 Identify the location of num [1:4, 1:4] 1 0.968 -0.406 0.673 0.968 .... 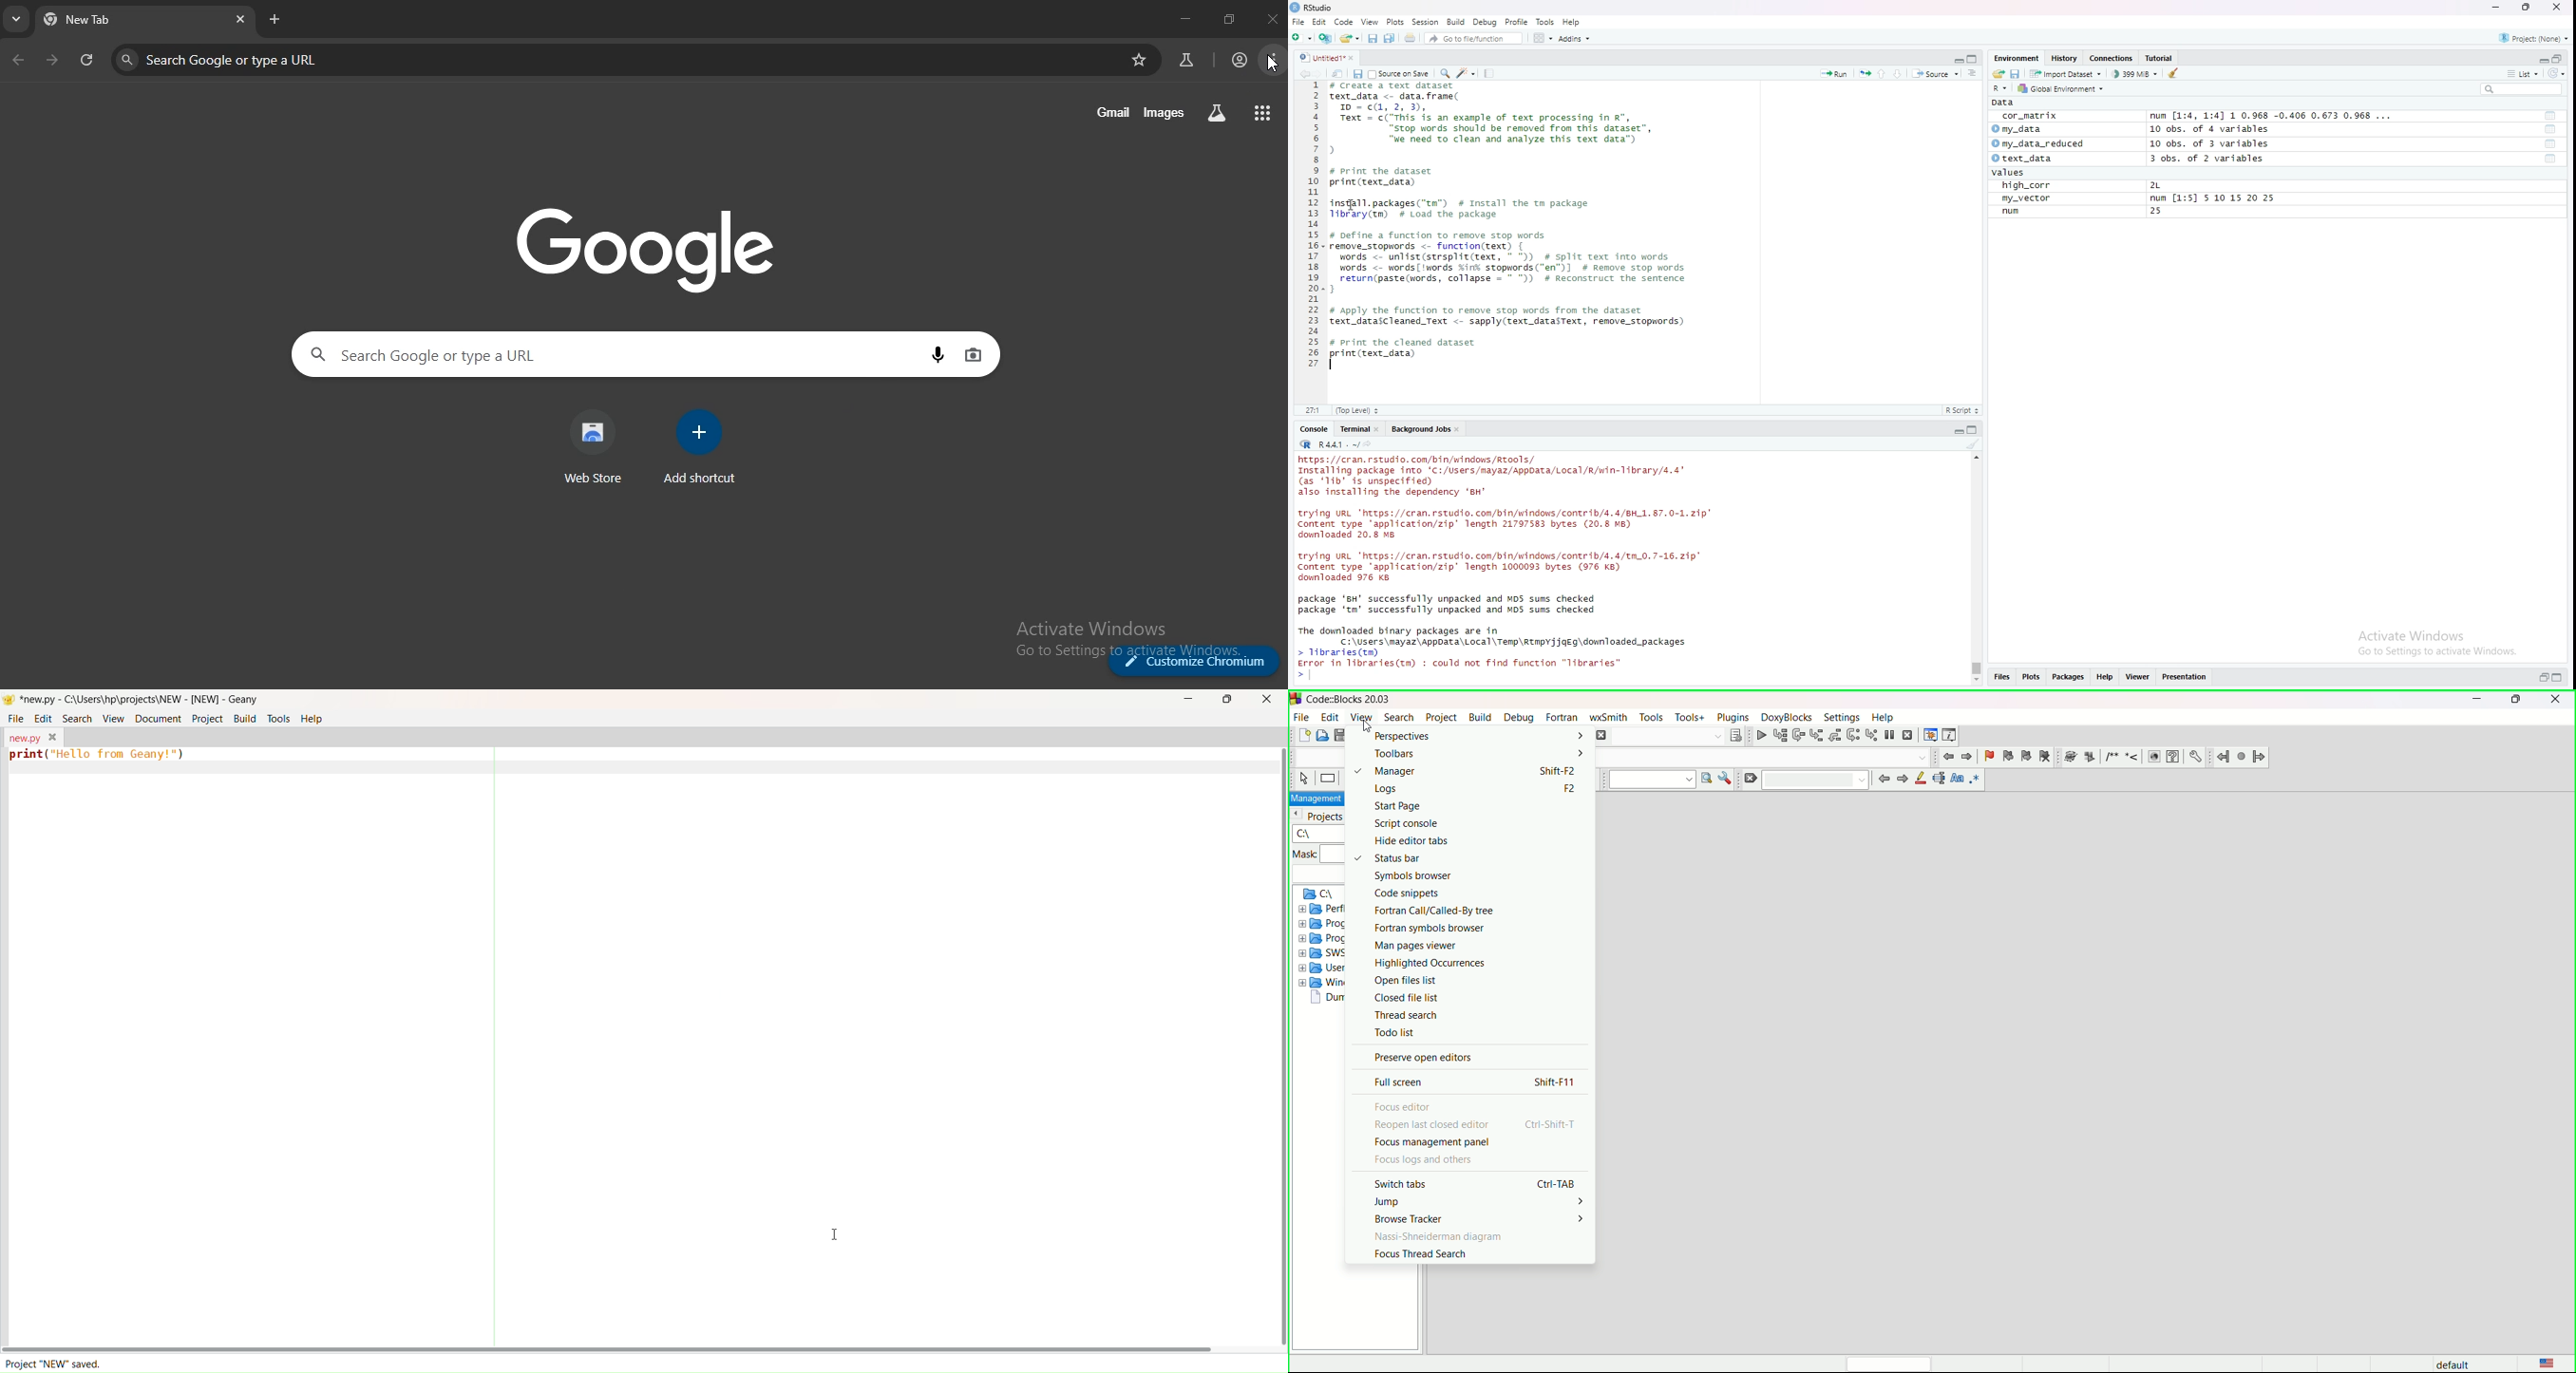
(2275, 114).